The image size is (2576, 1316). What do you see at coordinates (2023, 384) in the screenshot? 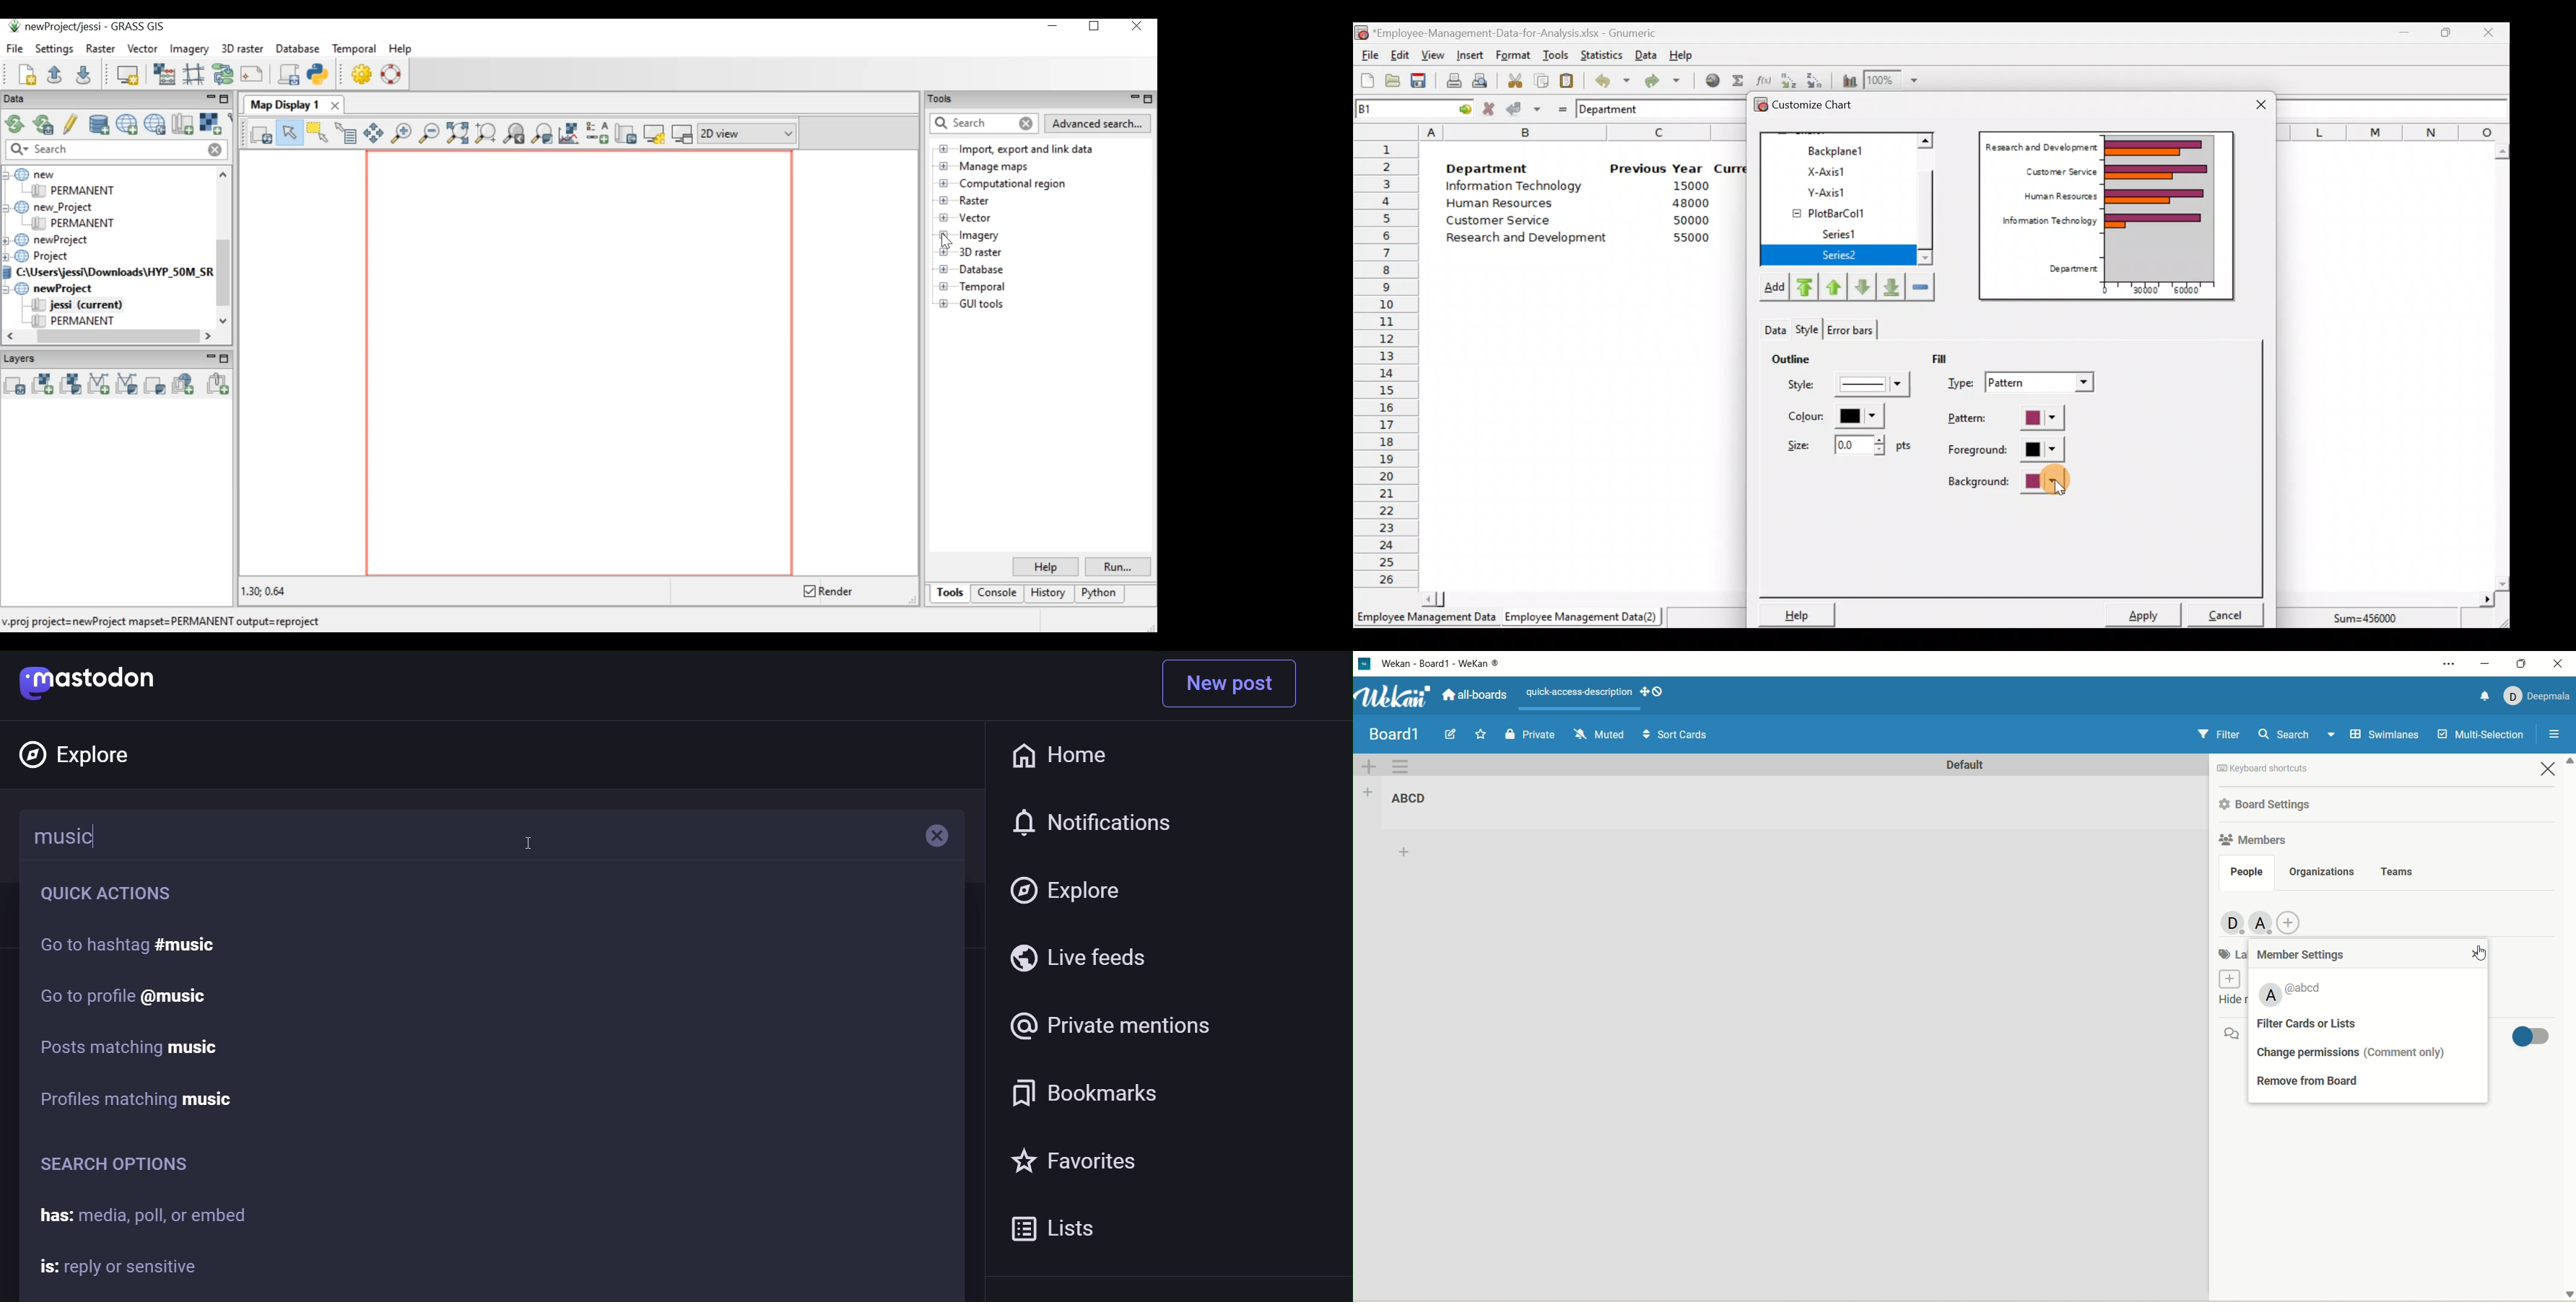
I see `Type` at bounding box center [2023, 384].